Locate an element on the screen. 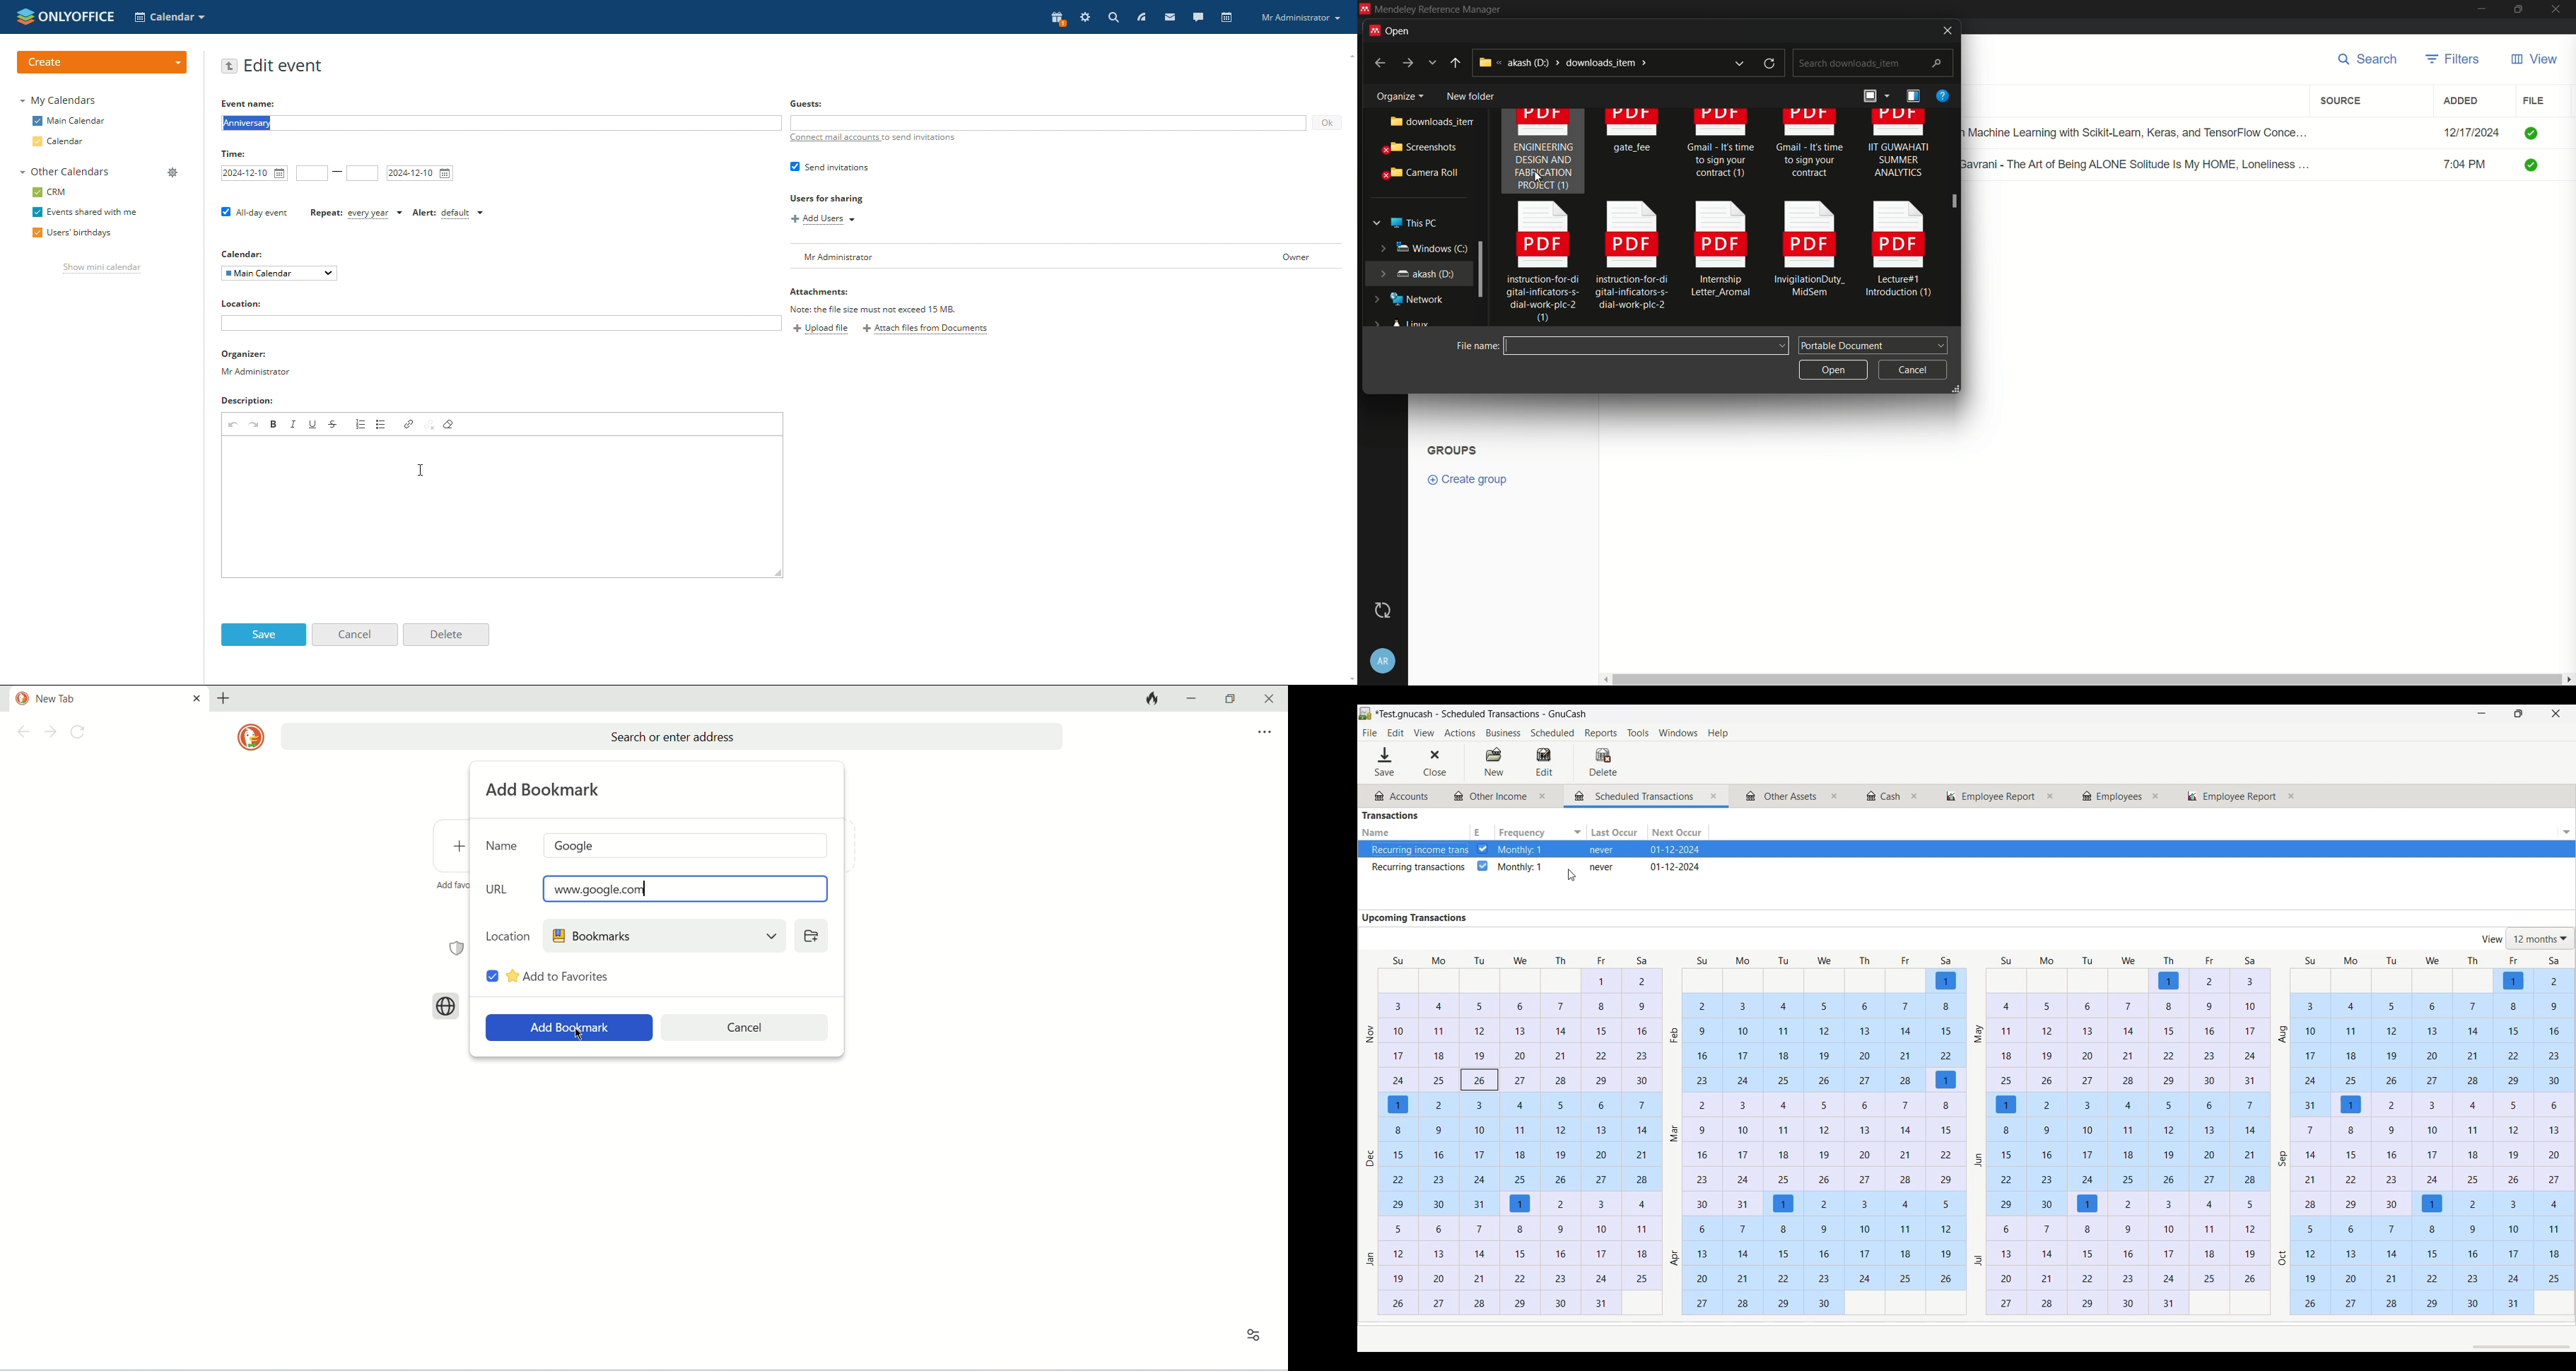 The image size is (2576, 1372). added is located at coordinates (2461, 101).